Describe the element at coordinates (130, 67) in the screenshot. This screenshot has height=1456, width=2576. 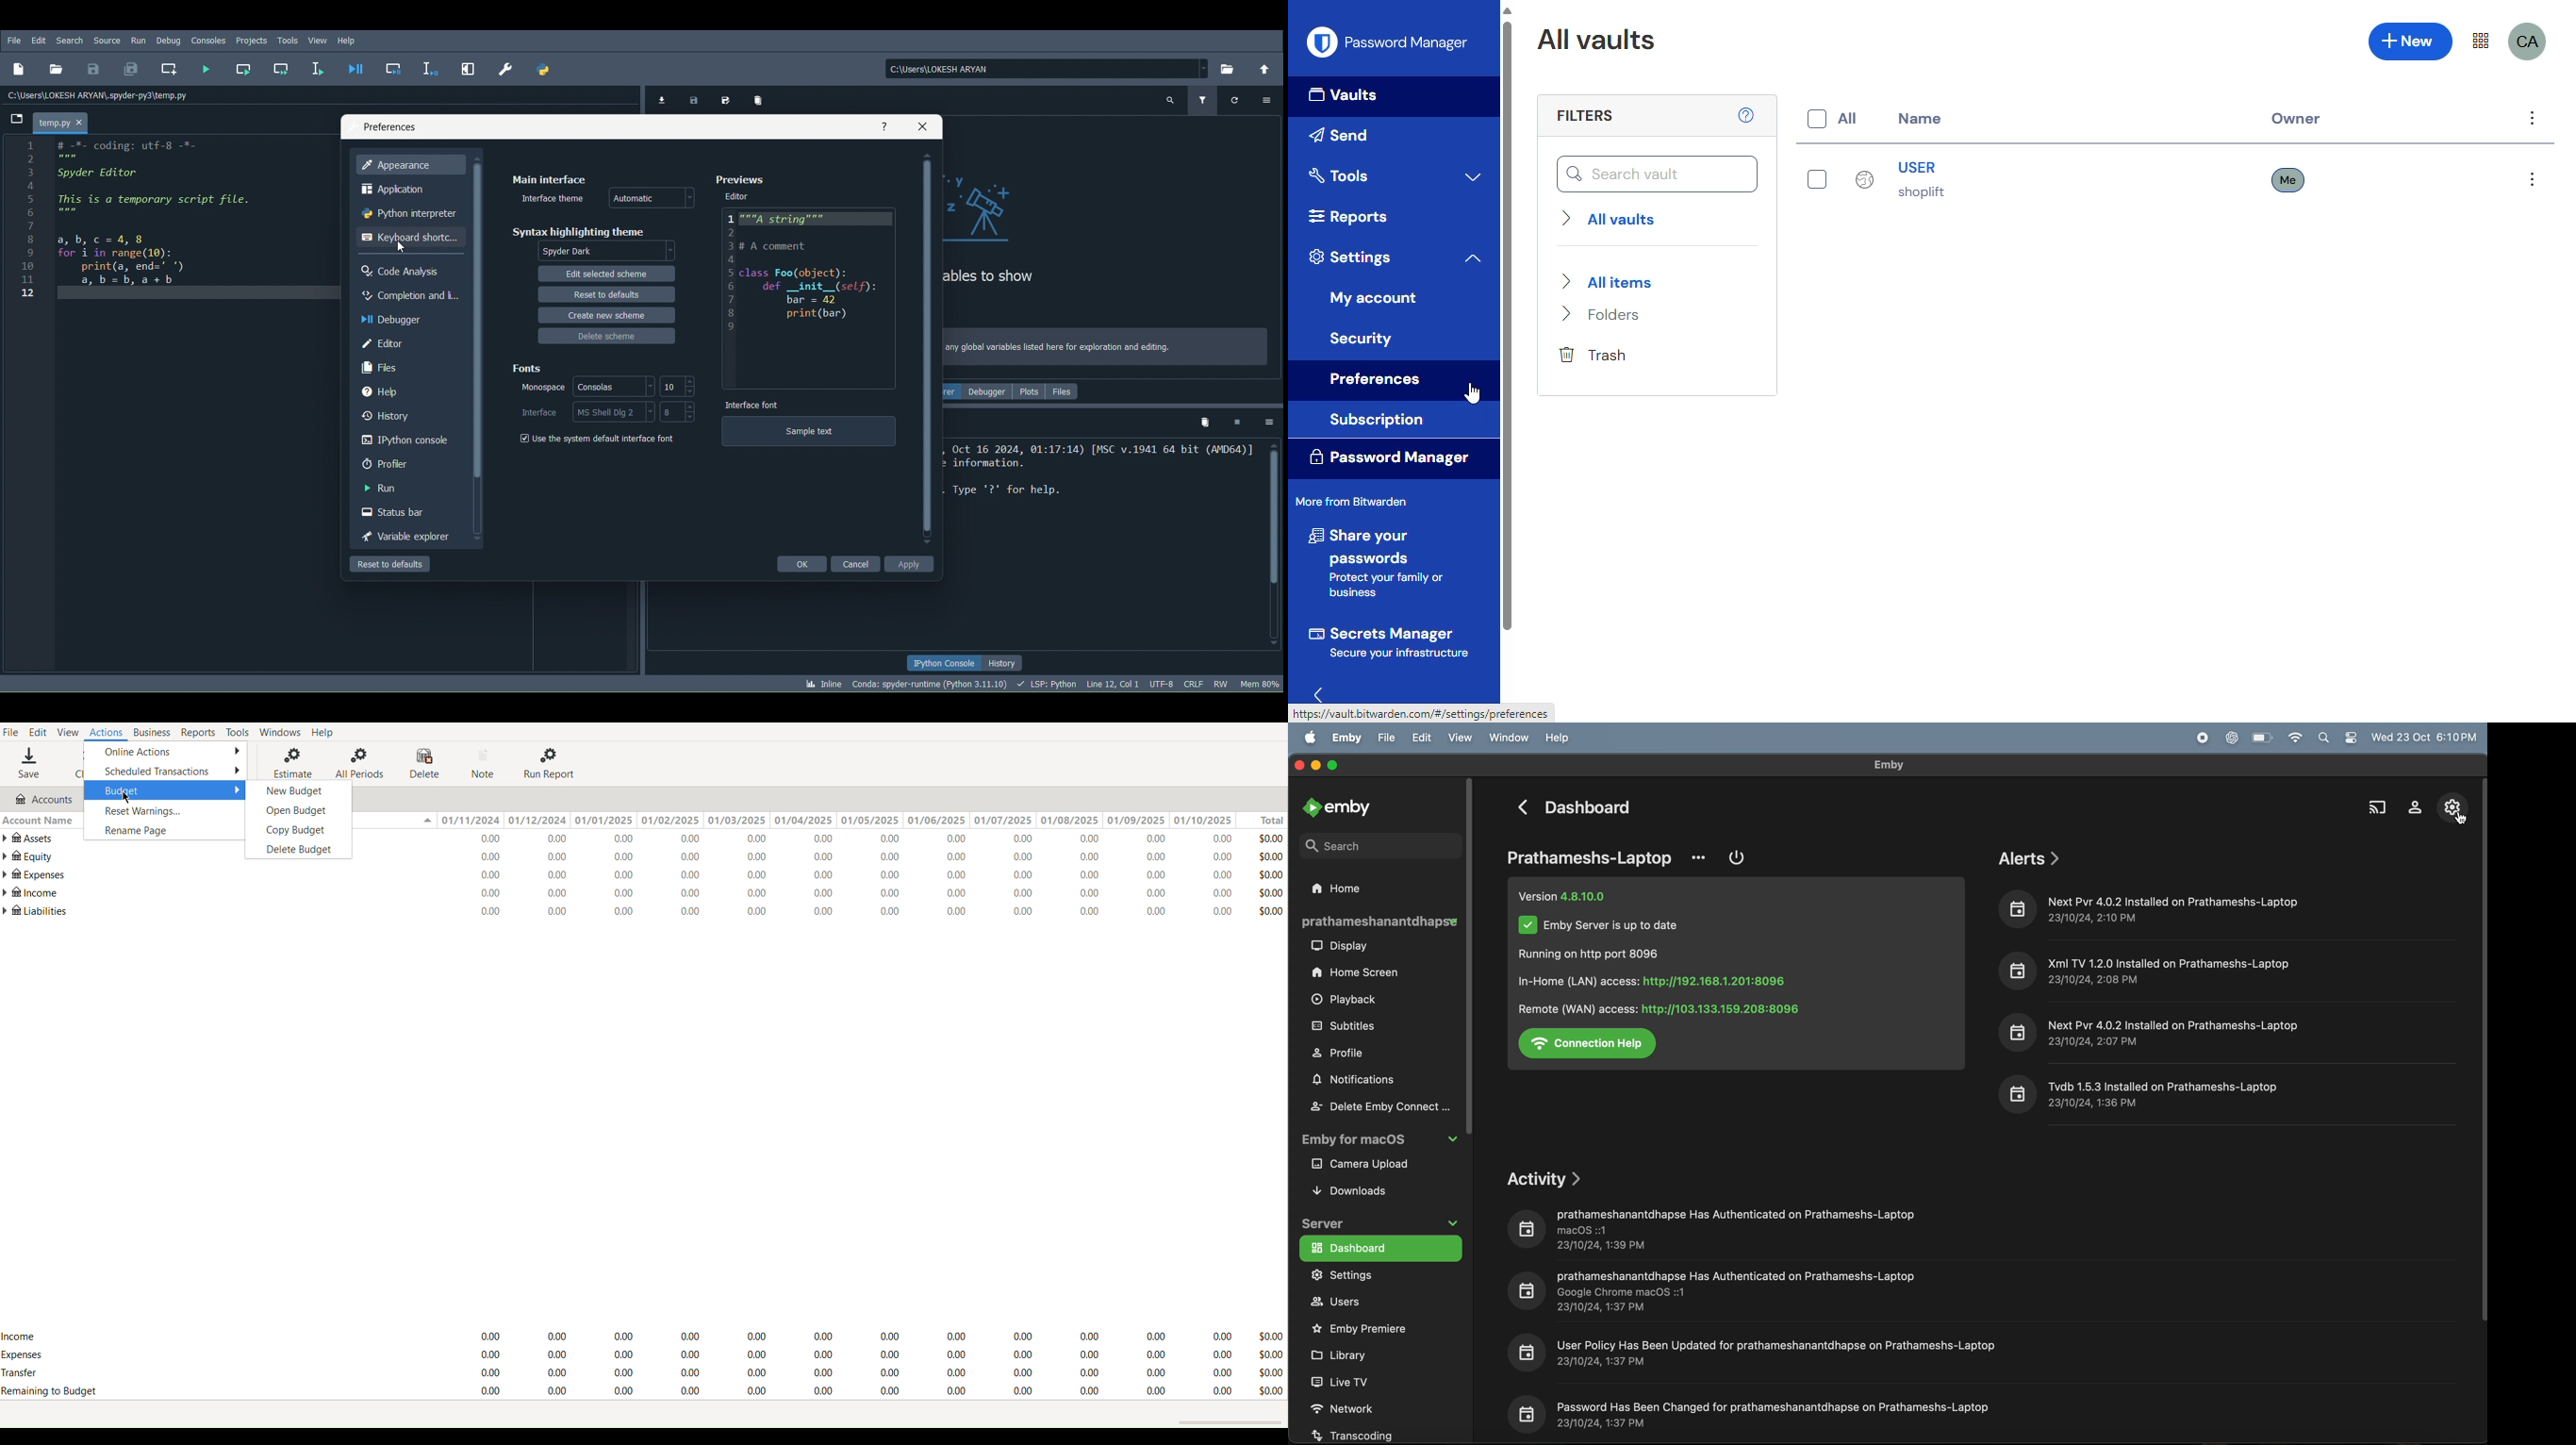
I see `Save all (Ctrl + Alt + S)` at that location.